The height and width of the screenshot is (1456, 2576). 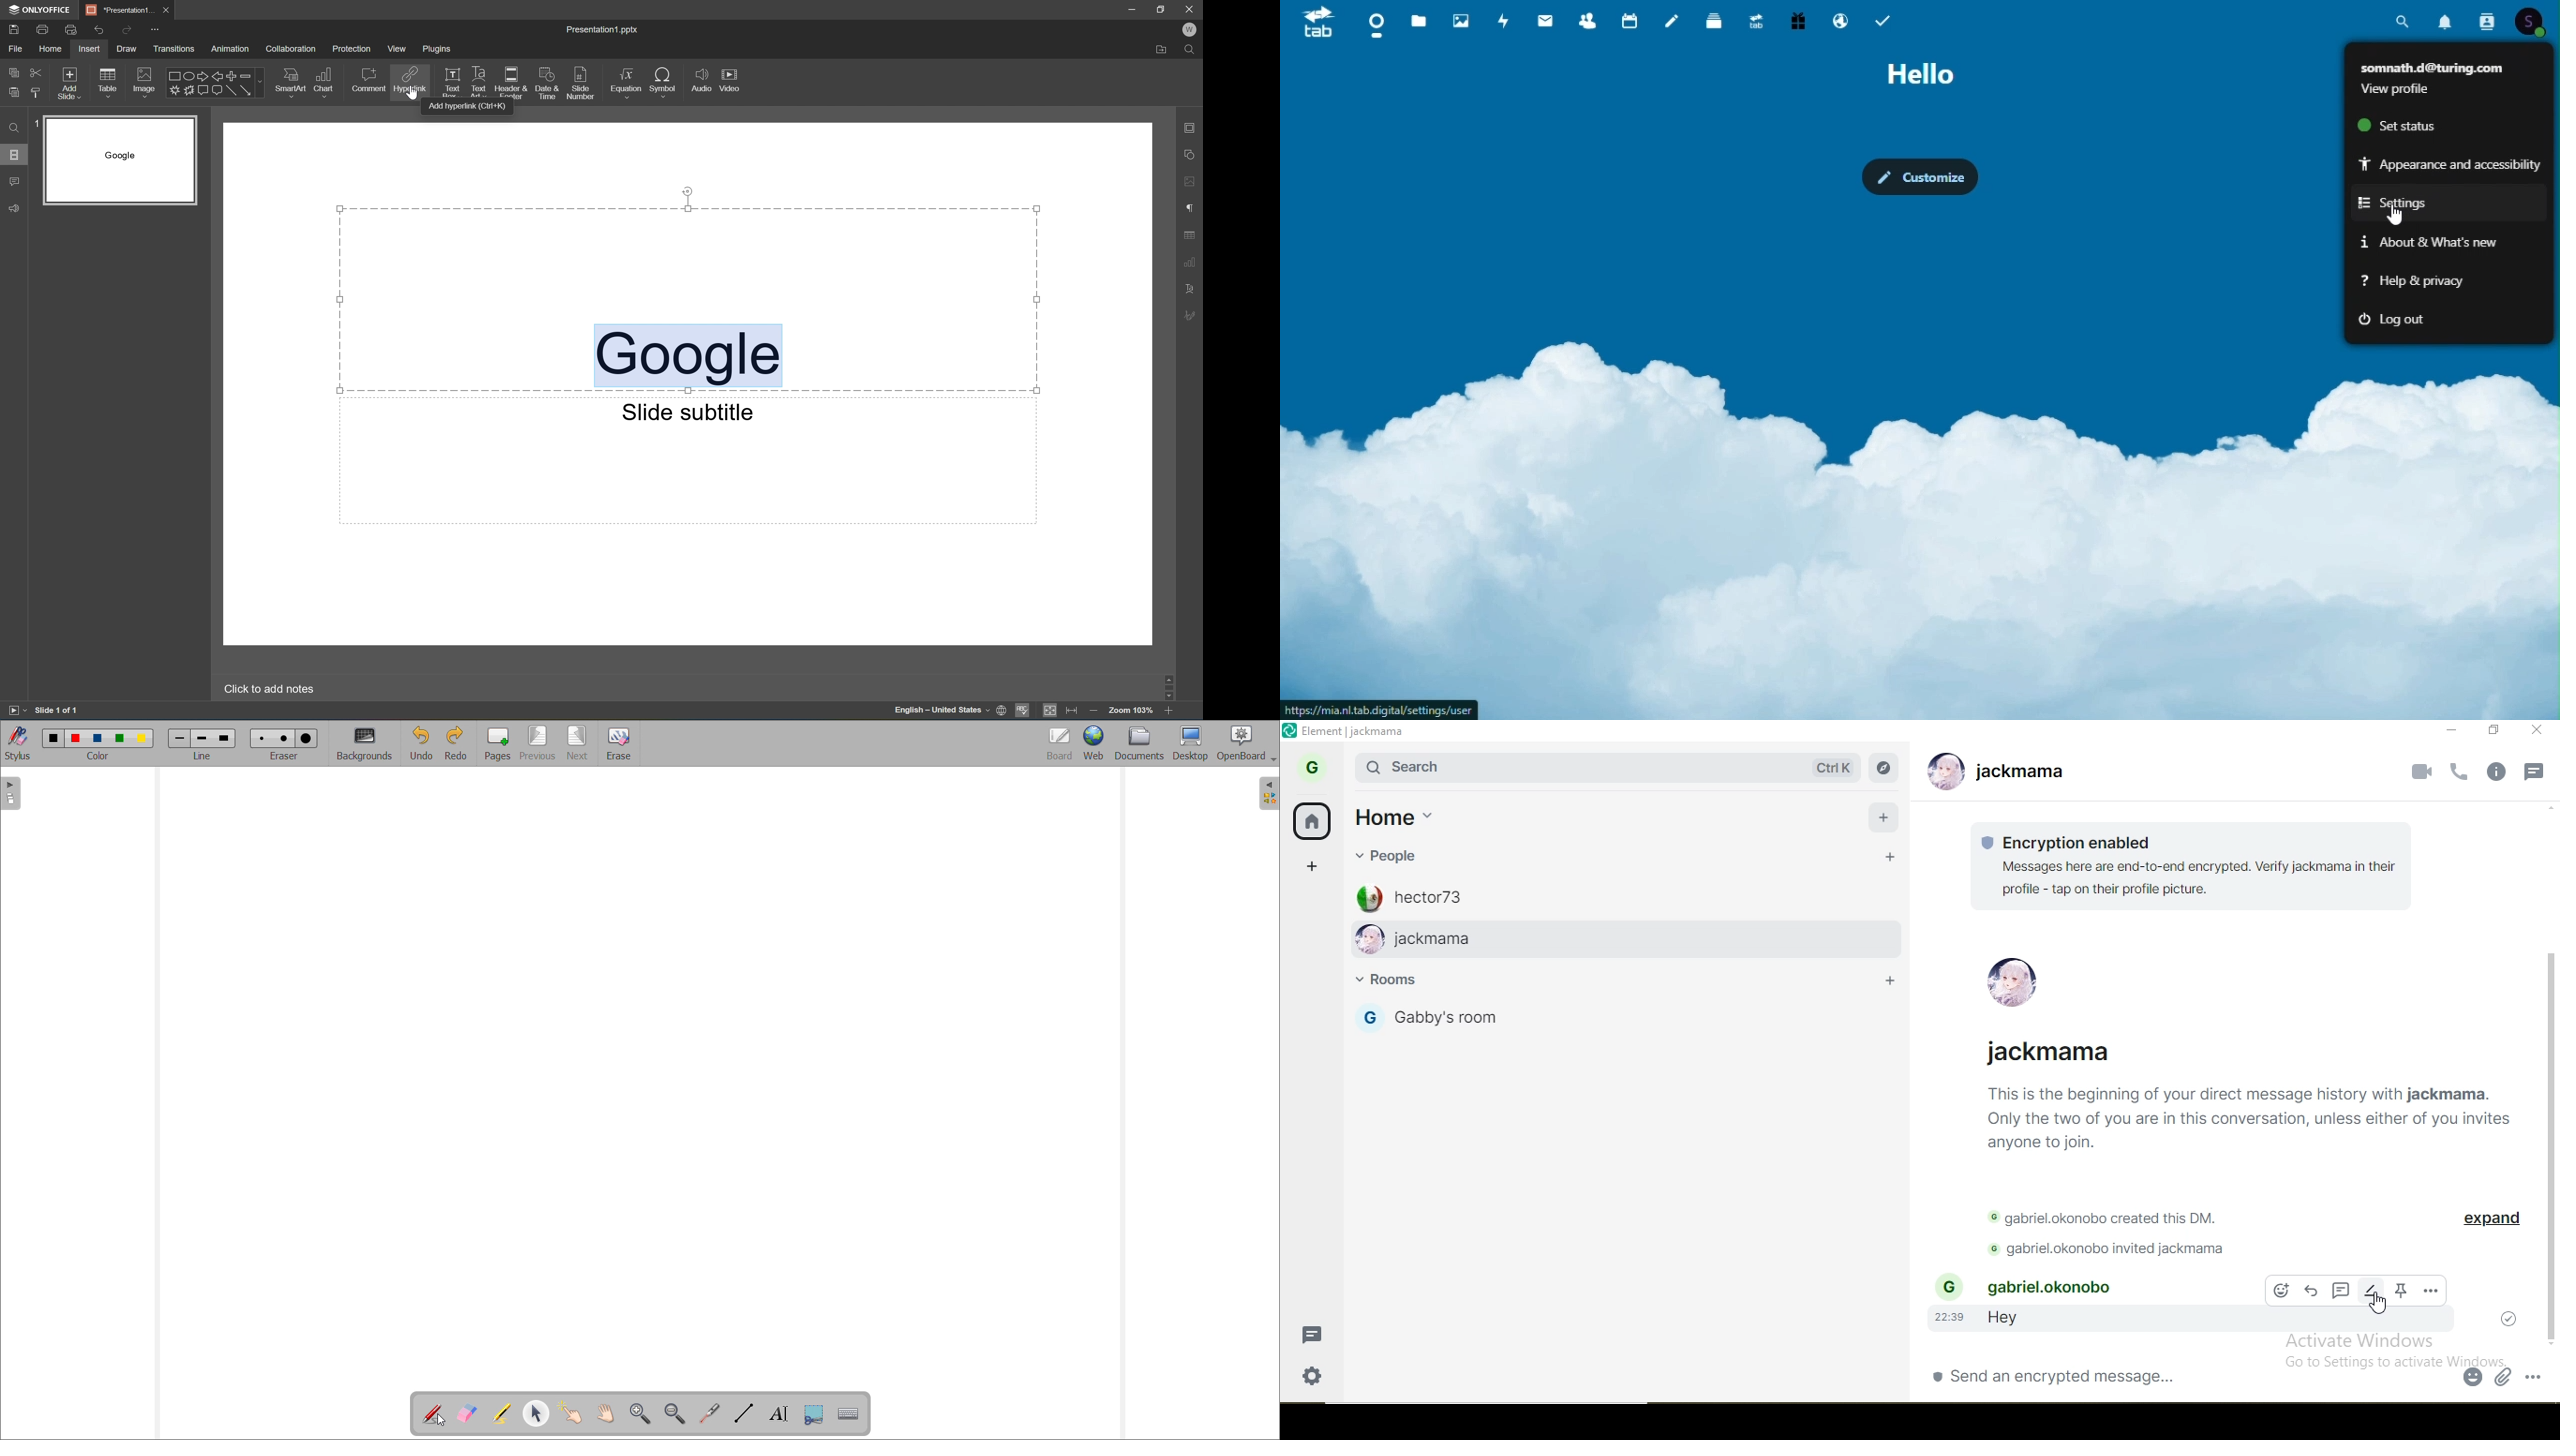 I want to click on 22:39, so click(x=1948, y=1318).